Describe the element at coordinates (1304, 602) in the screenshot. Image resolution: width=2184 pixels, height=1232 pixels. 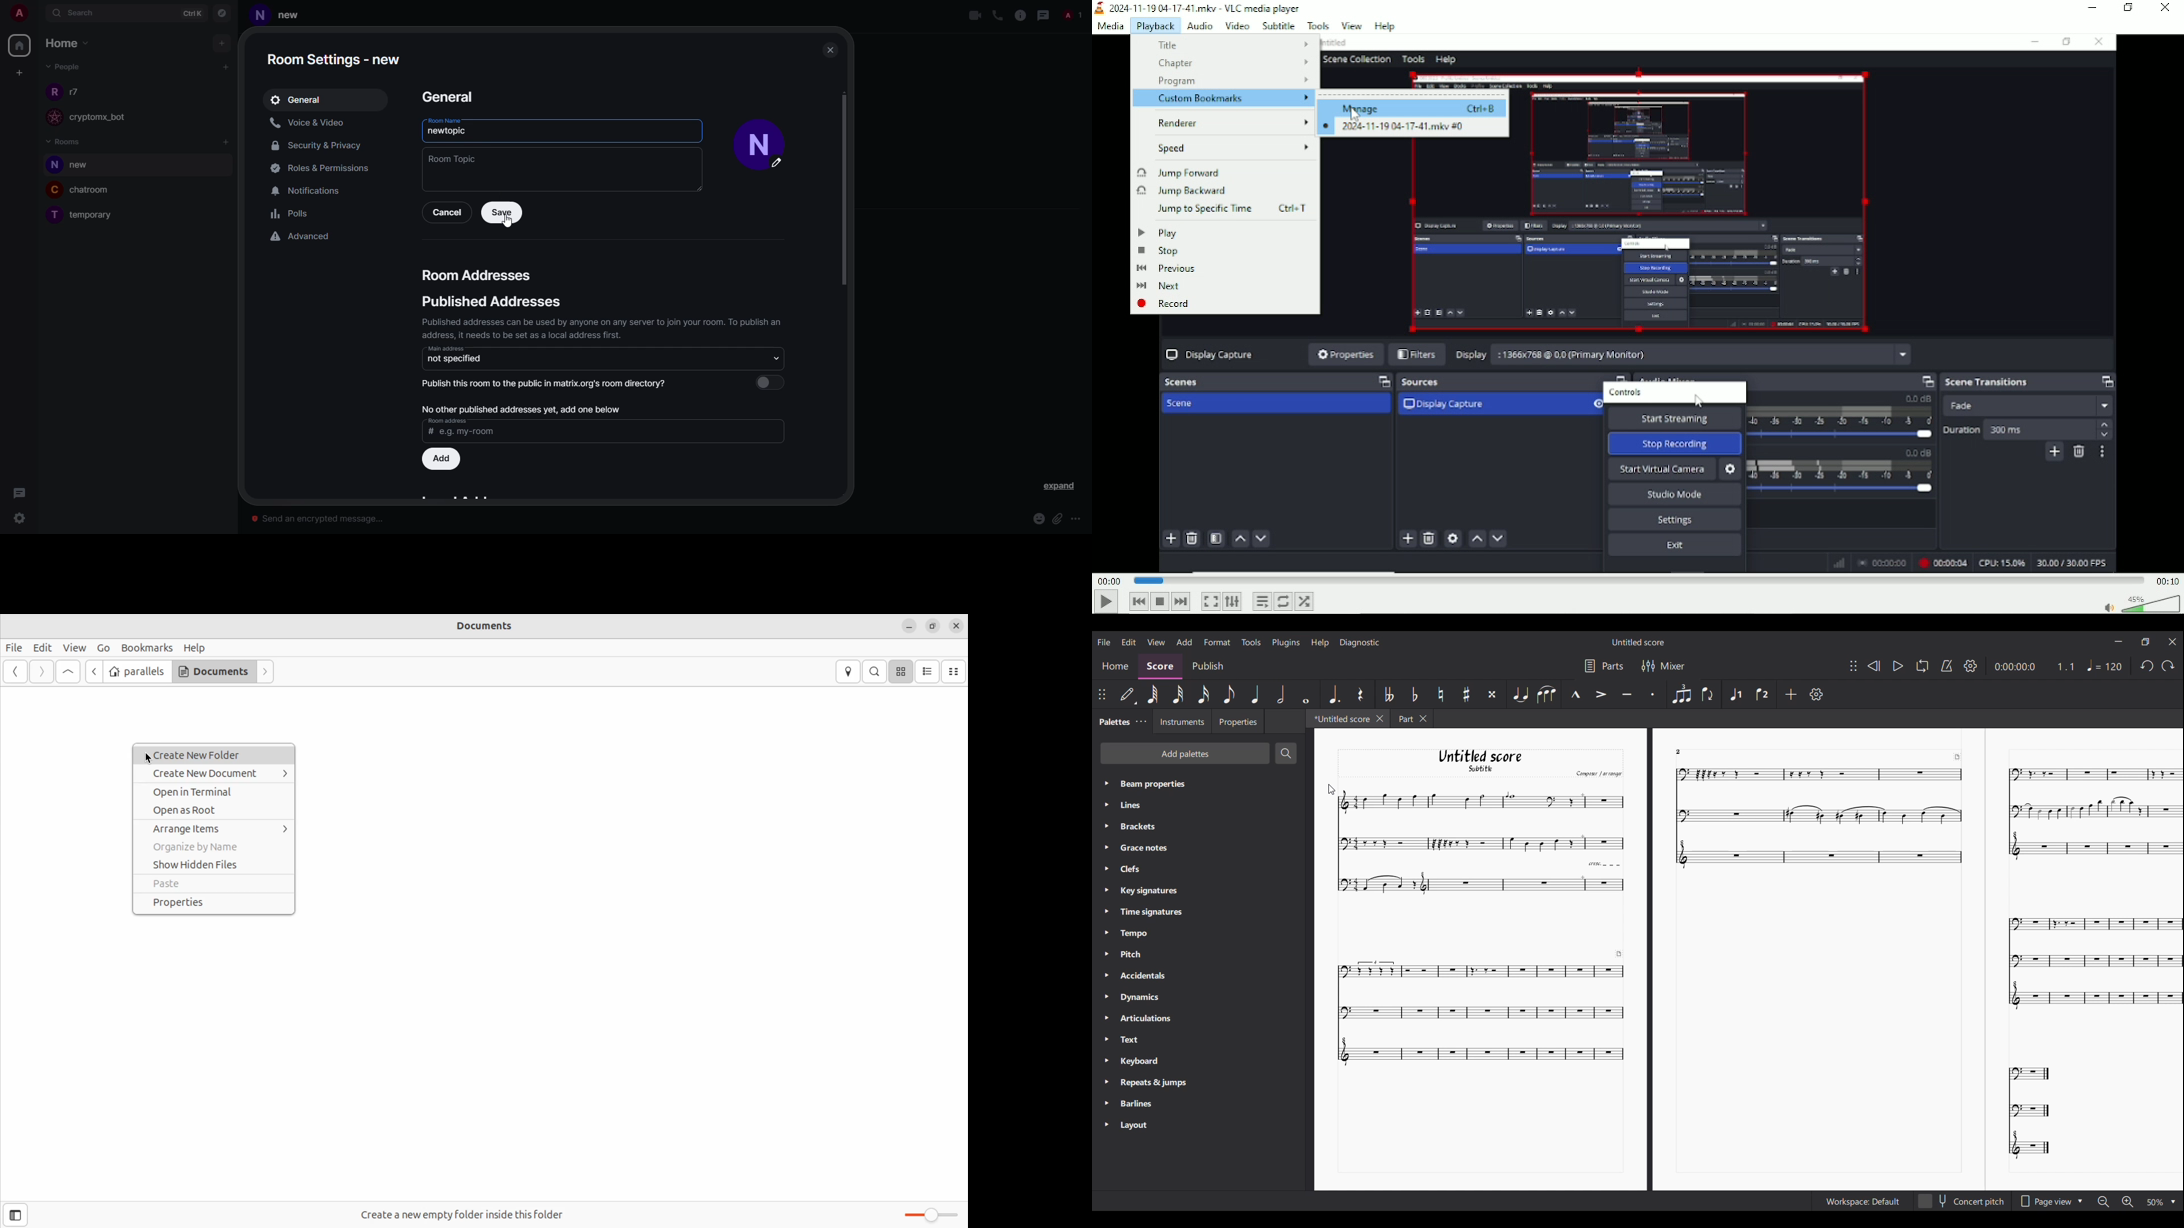
I see `Random` at that location.